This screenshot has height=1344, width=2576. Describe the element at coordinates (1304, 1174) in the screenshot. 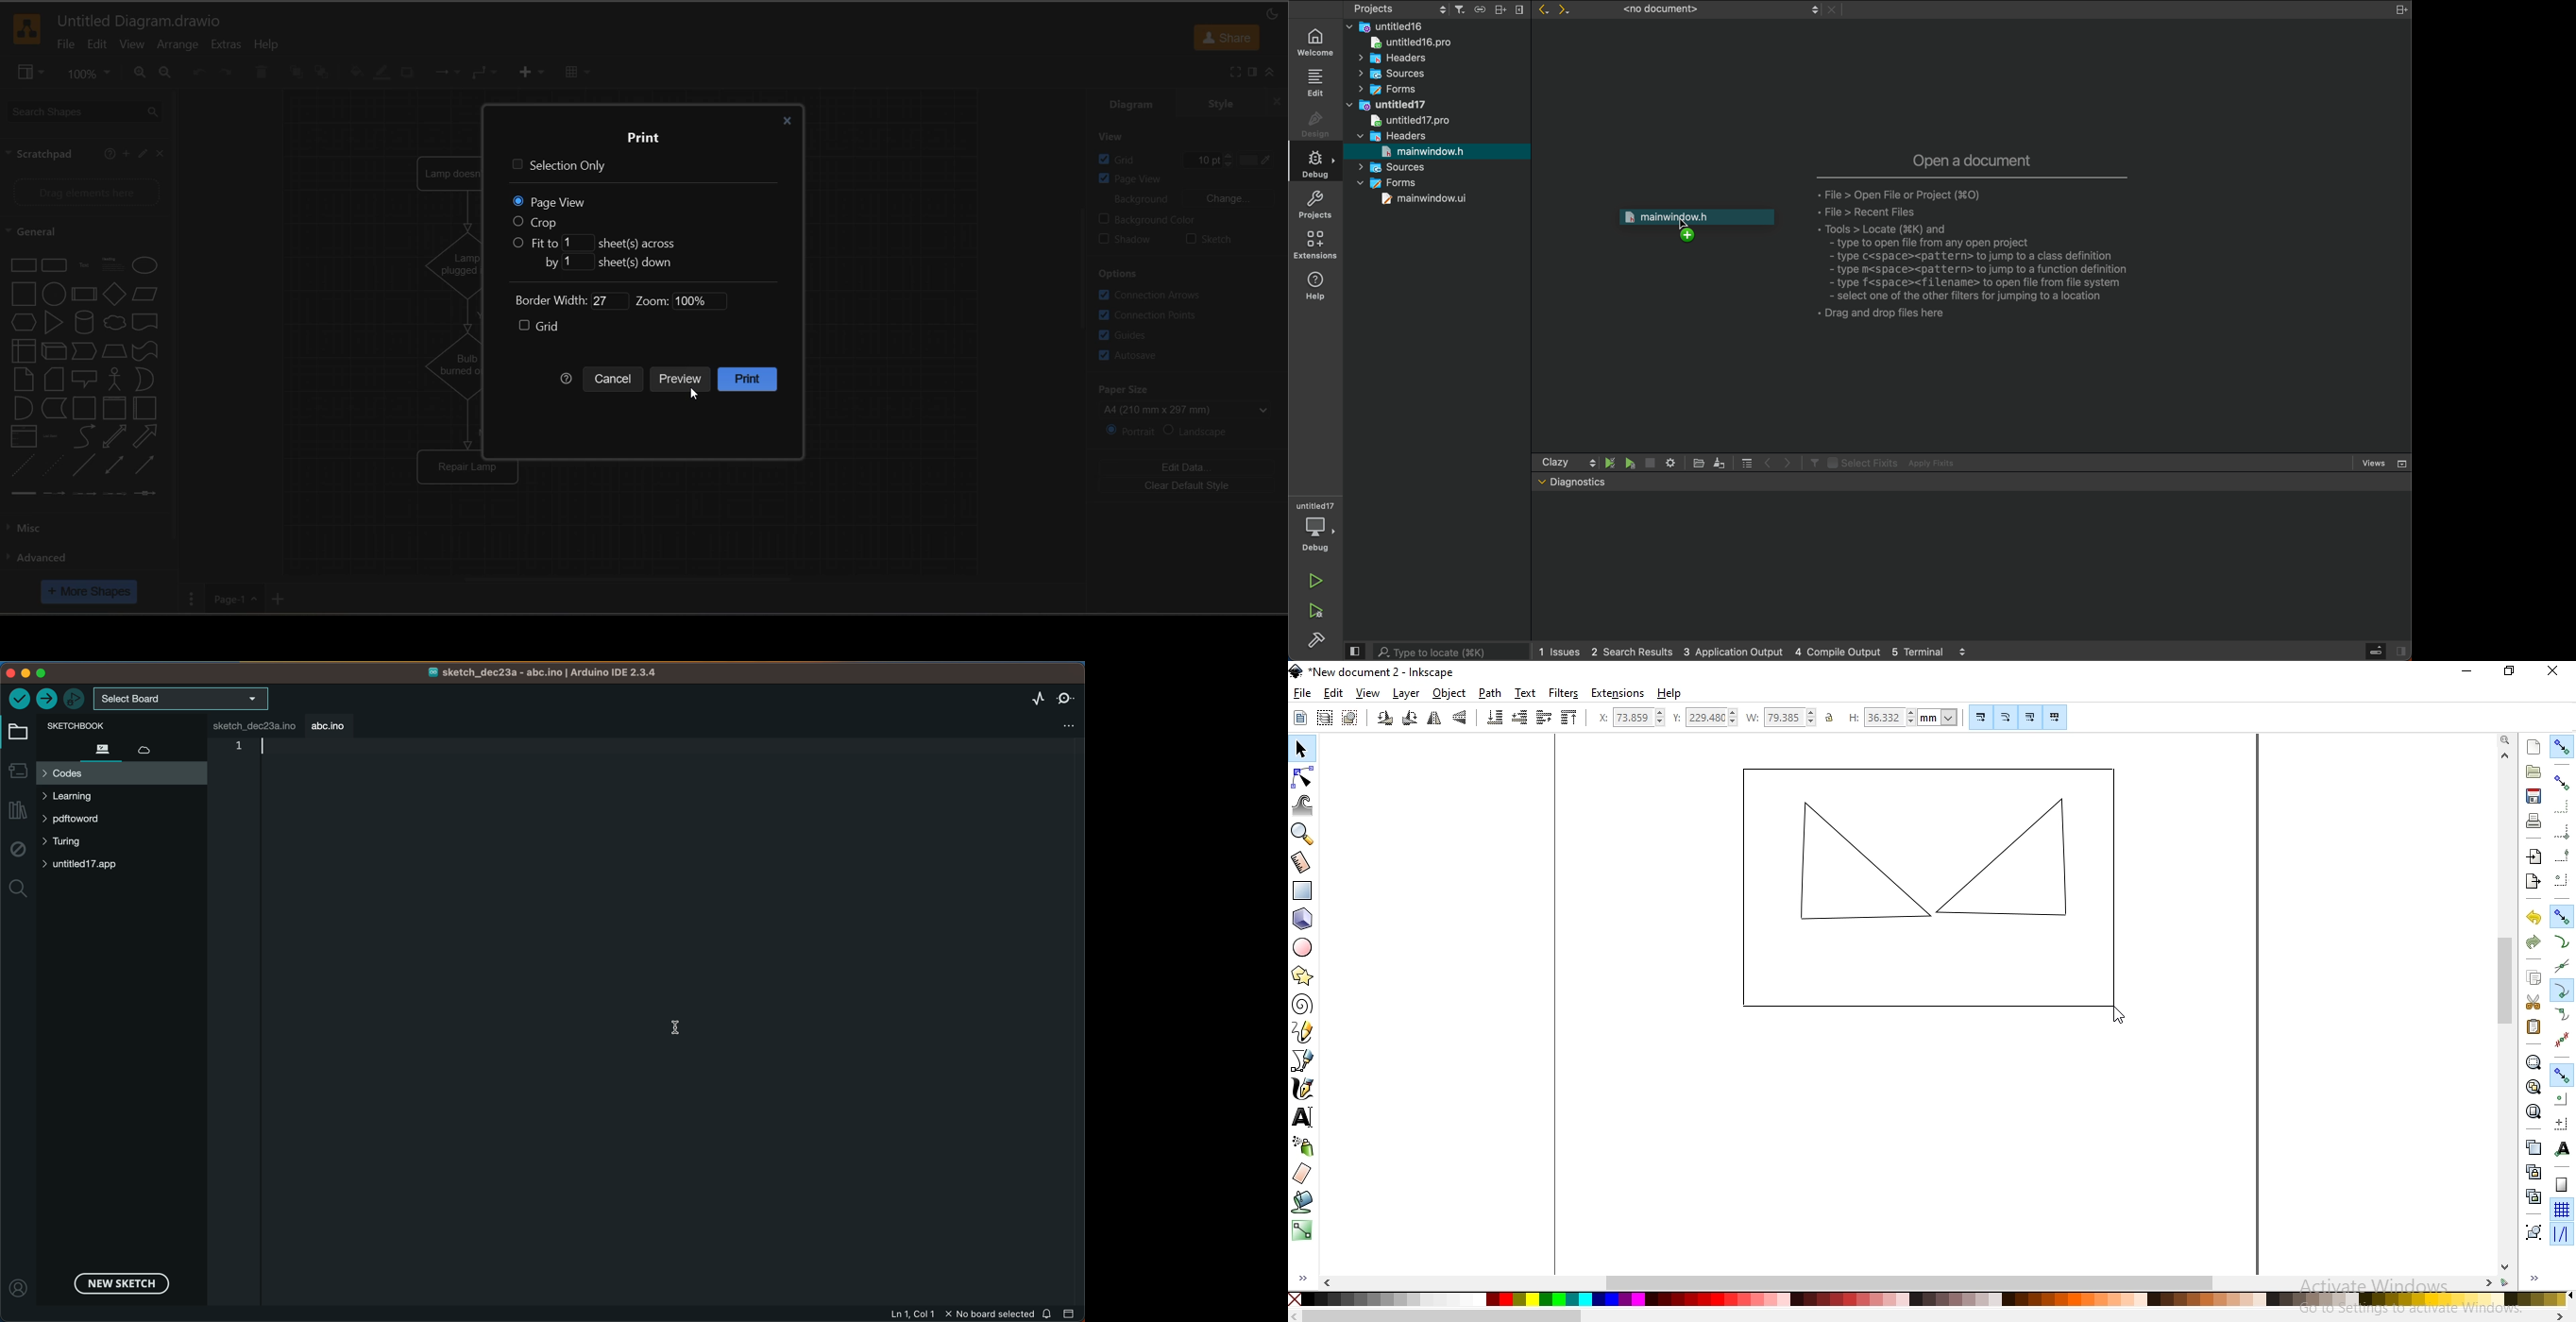

I see `erase existing paths` at that location.